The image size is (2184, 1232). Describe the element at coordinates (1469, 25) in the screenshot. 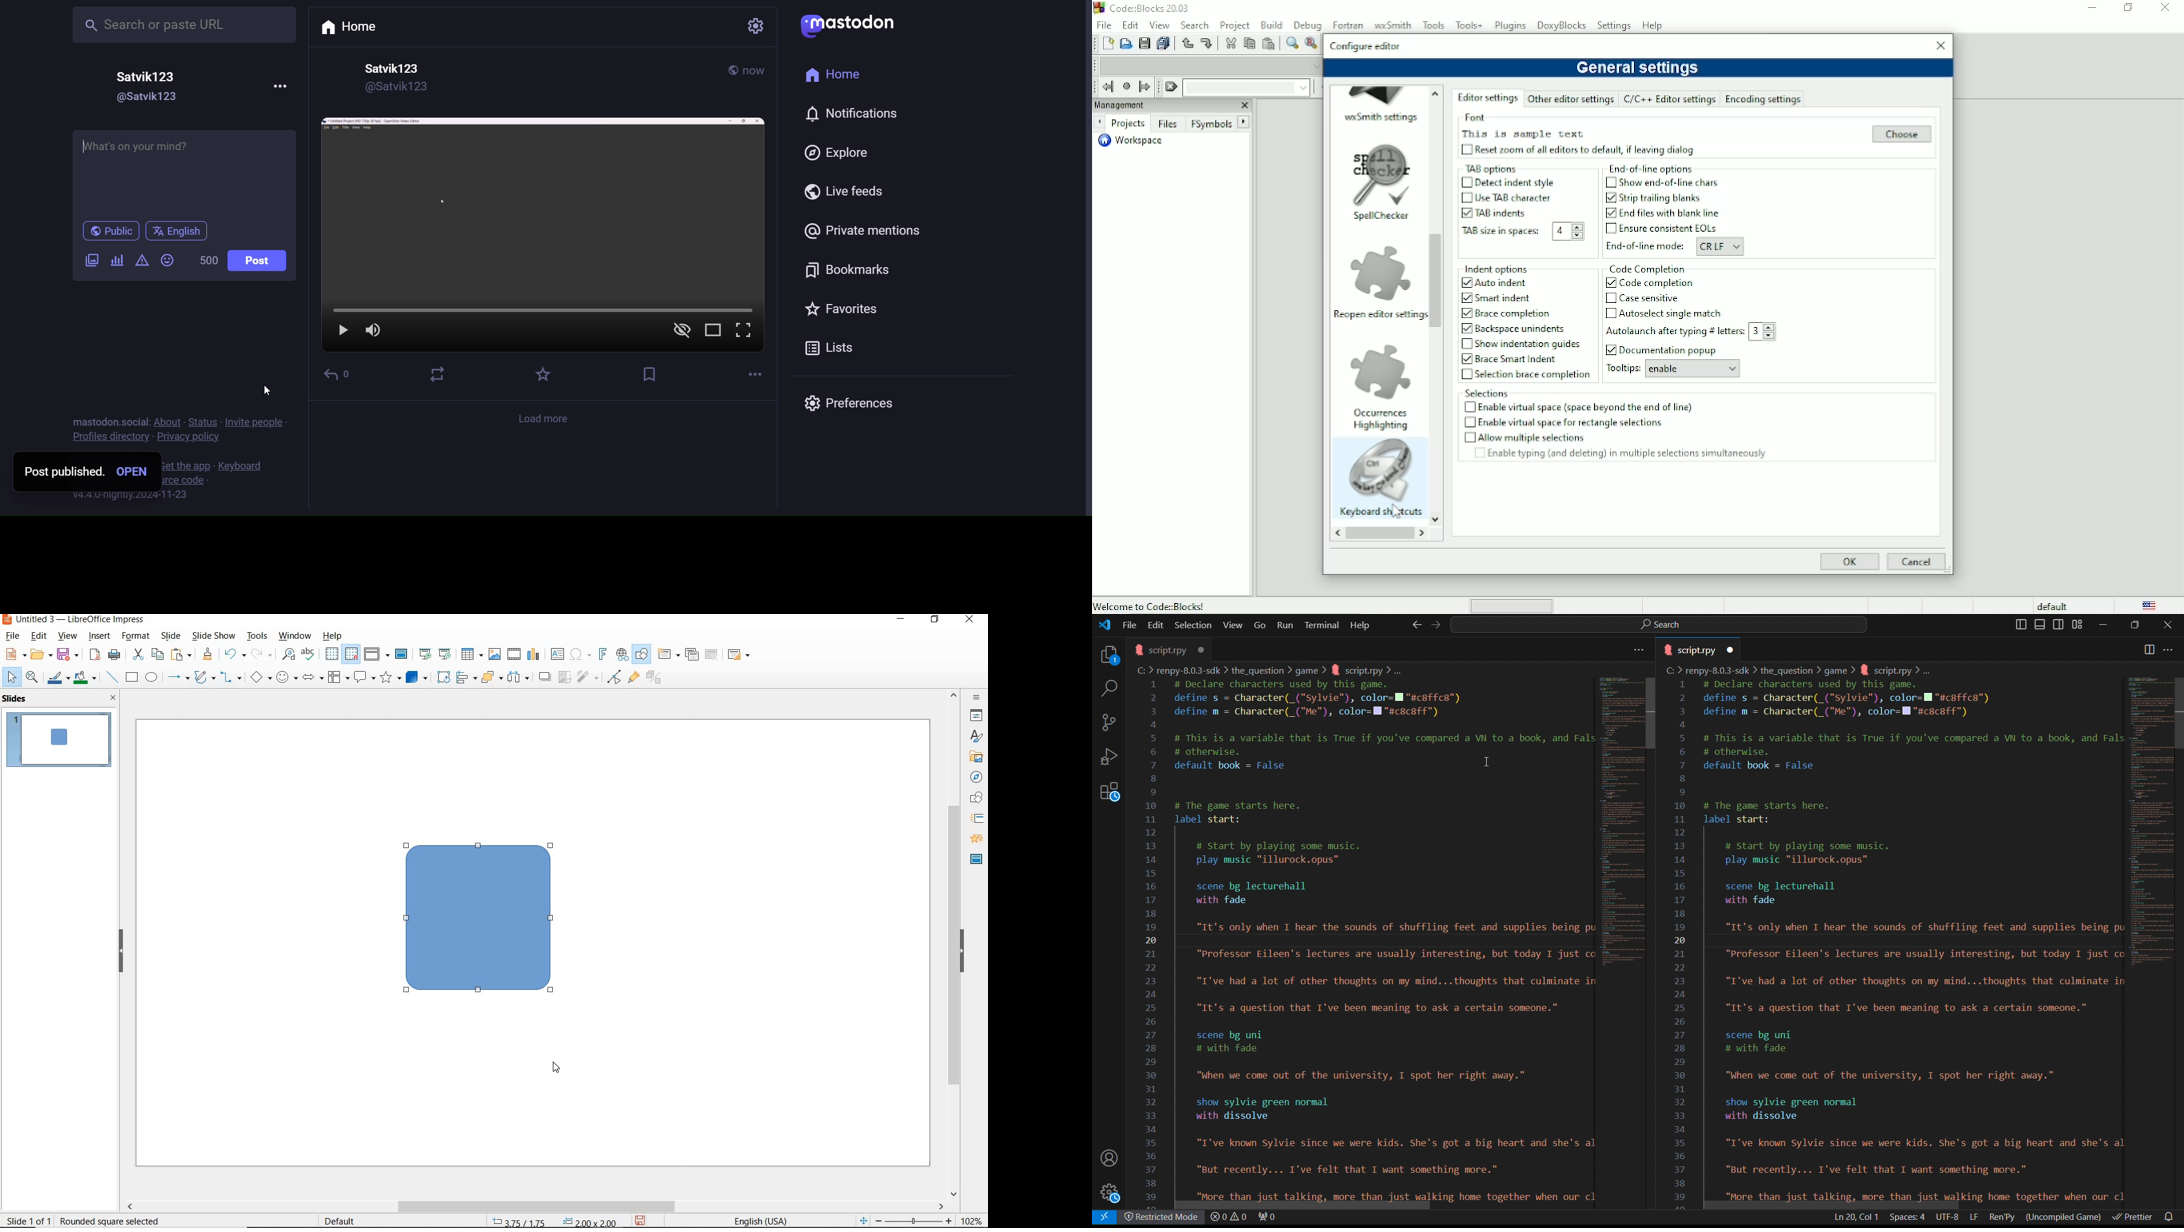

I see `Tools+` at that location.